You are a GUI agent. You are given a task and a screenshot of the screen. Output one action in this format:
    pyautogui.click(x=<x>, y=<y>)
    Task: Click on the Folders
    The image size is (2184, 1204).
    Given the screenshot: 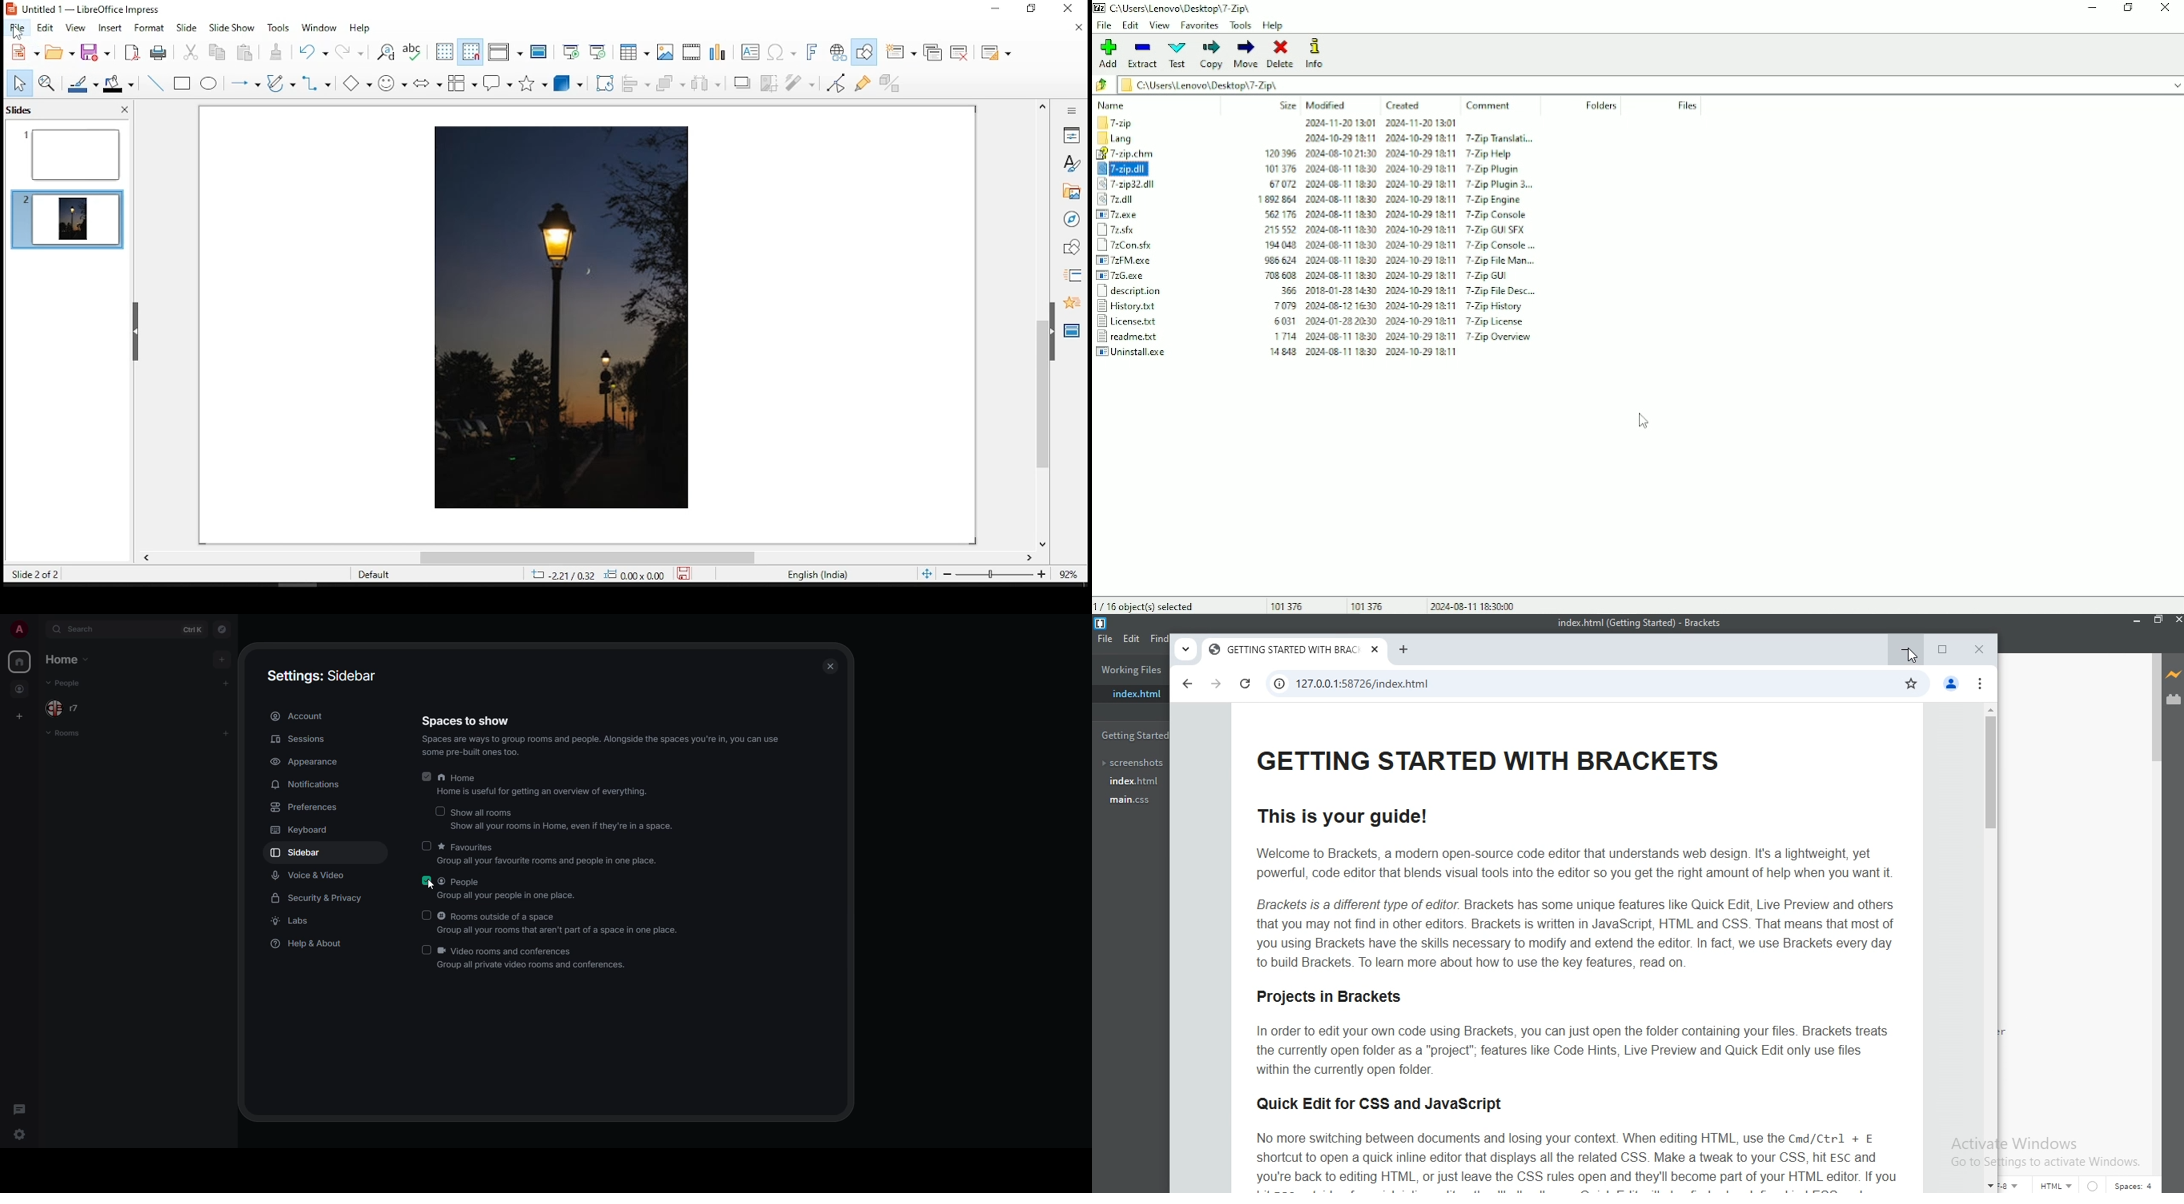 What is the action you would take?
    pyautogui.click(x=1600, y=106)
    